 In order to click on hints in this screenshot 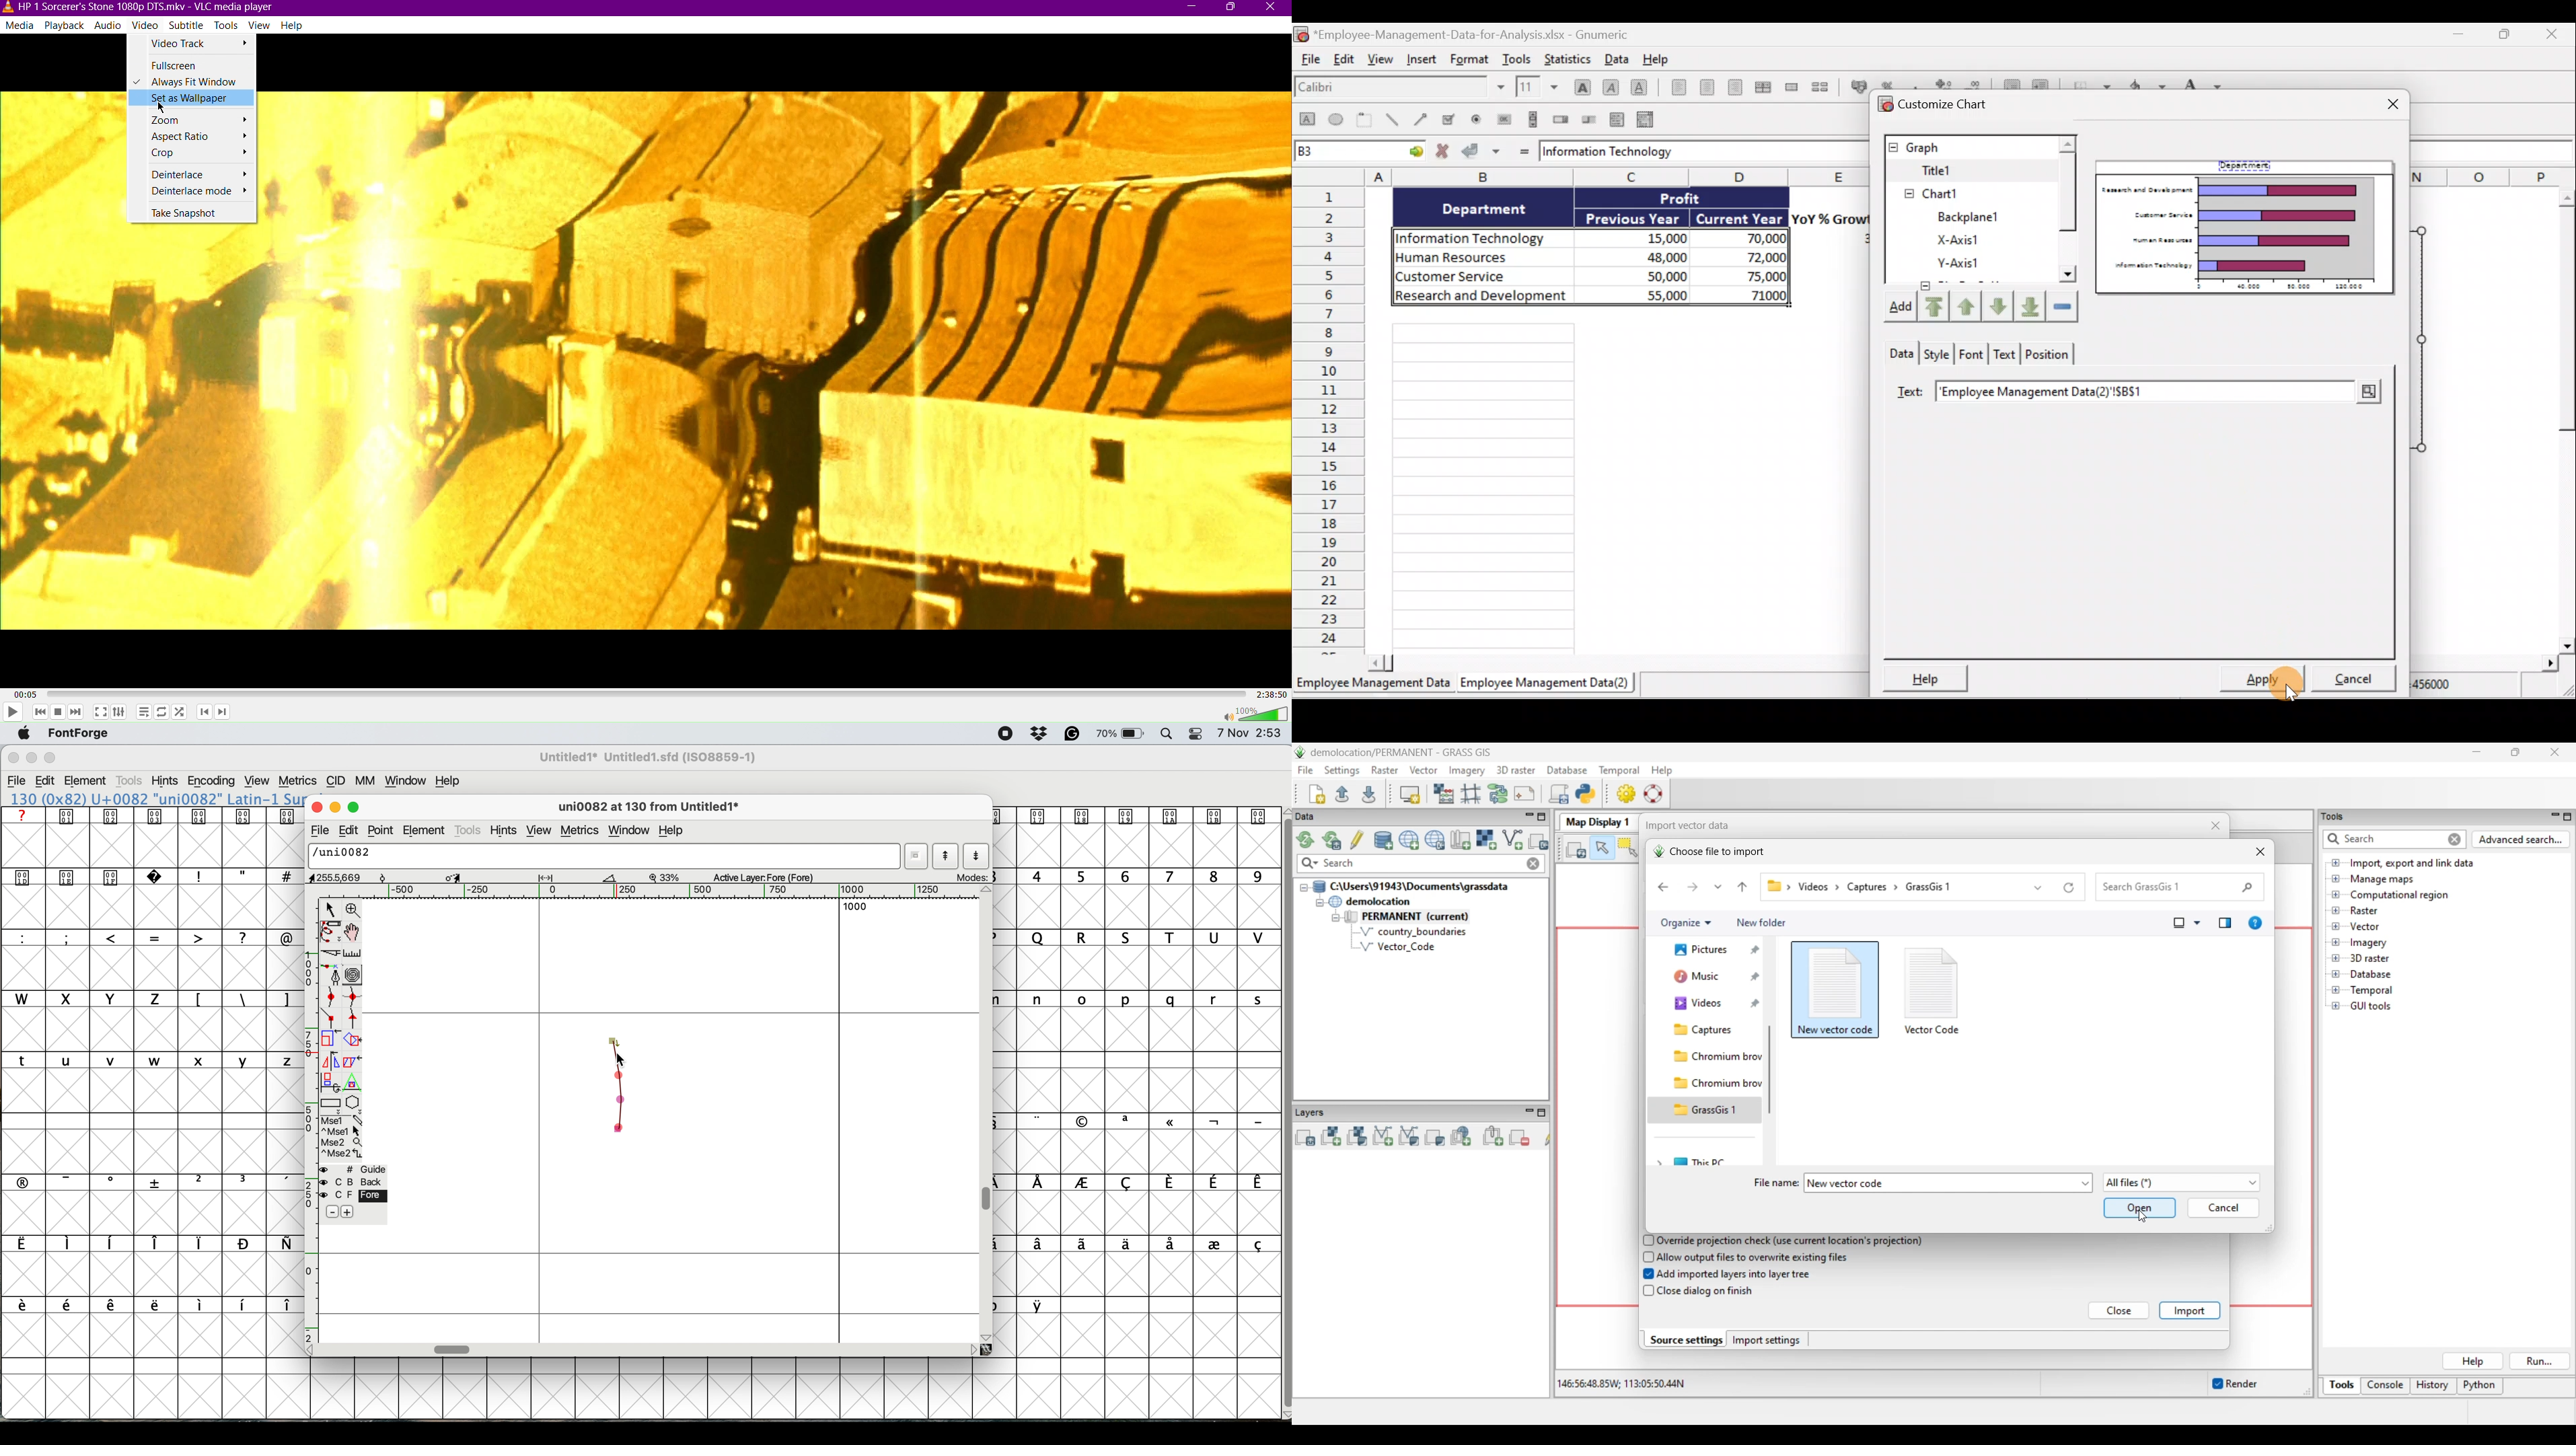, I will do `click(507, 831)`.